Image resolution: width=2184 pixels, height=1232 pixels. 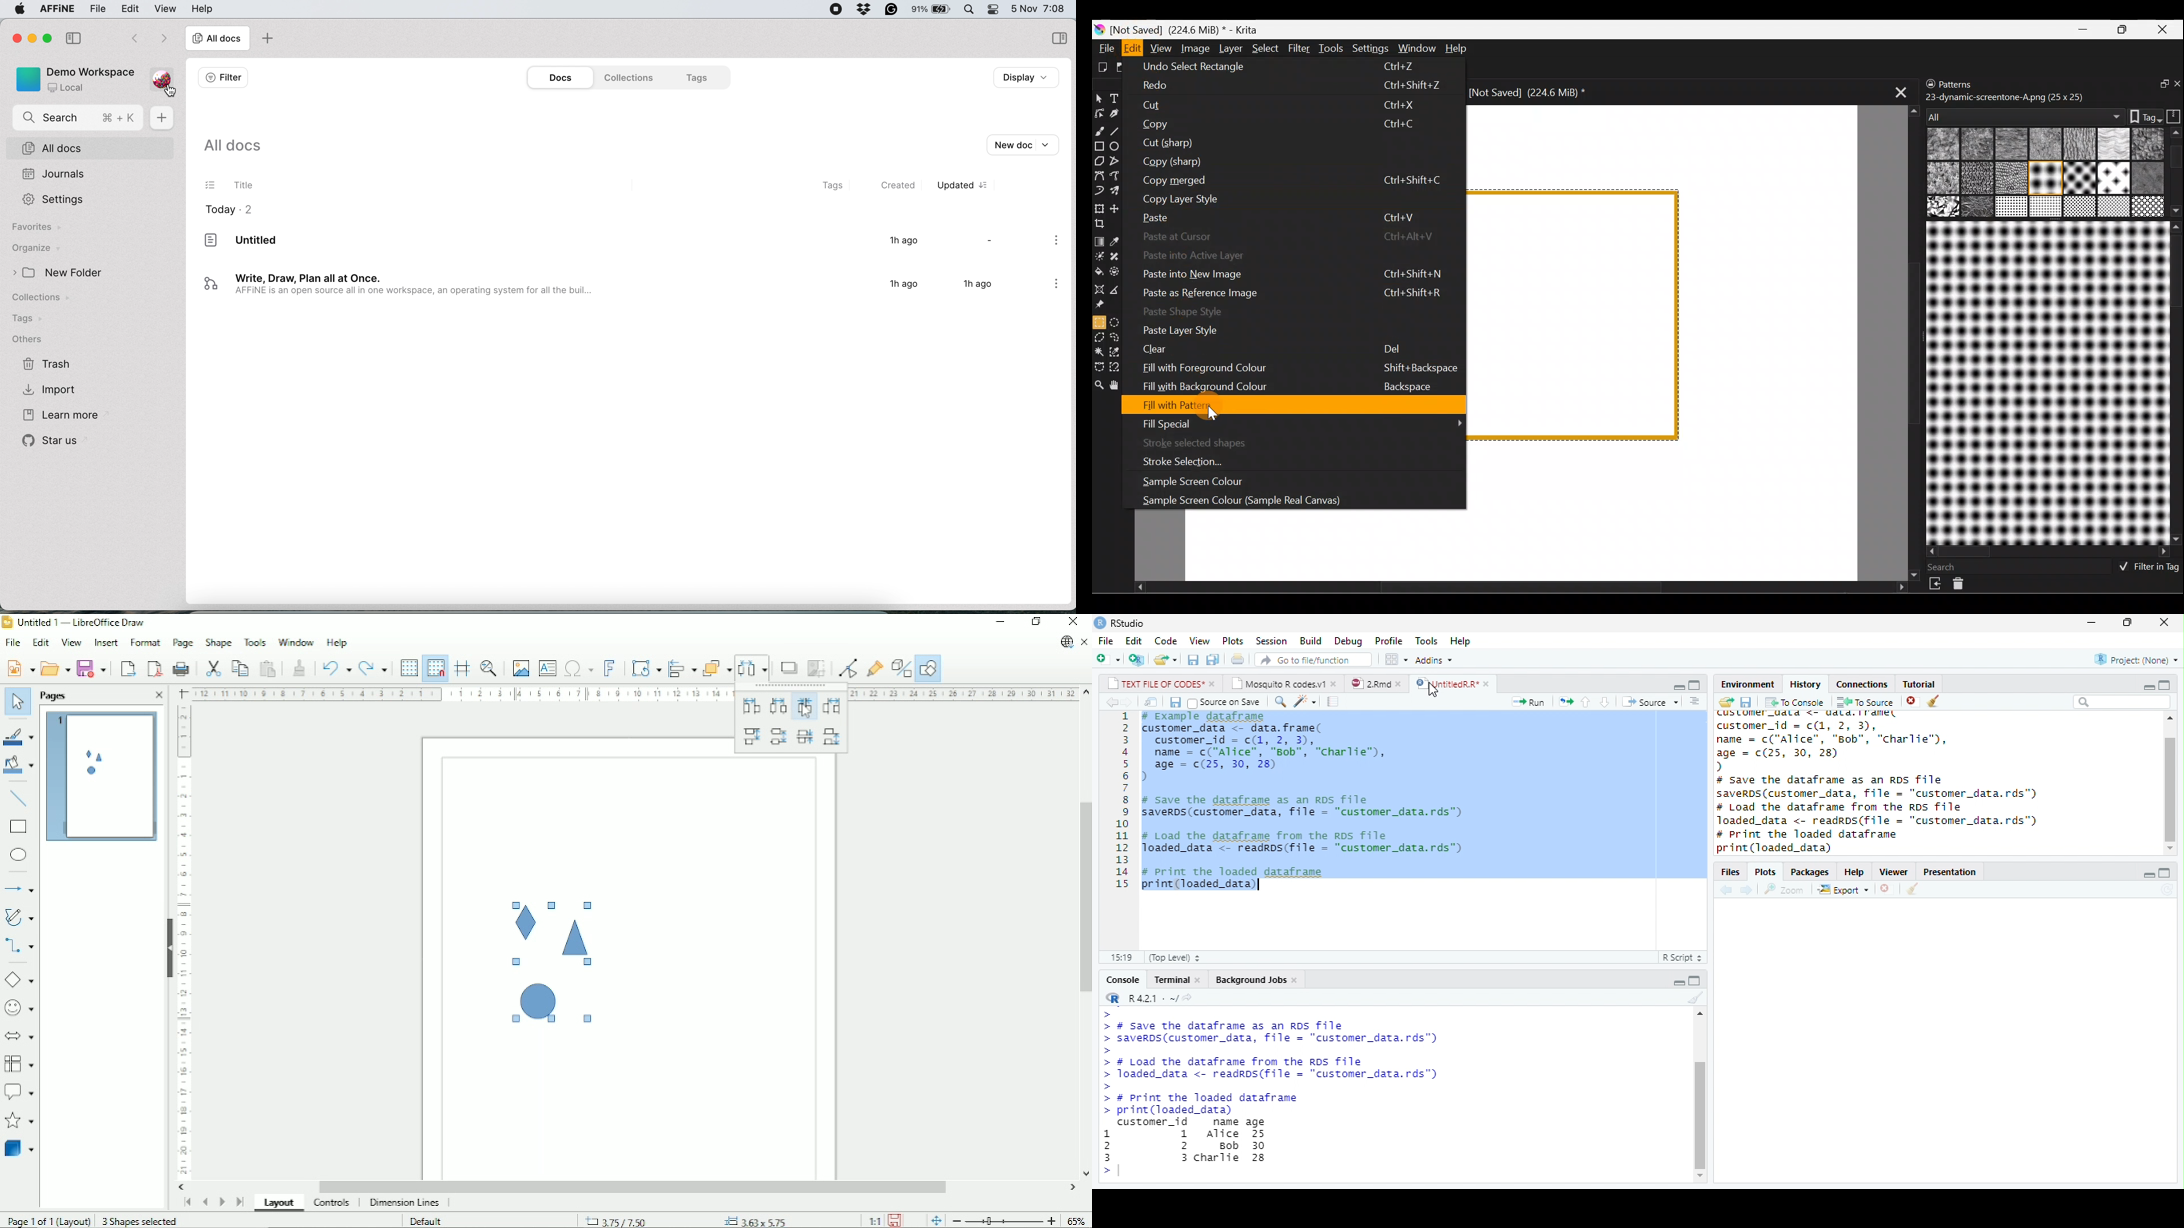 I want to click on Tools, so click(x=1426, y=640).